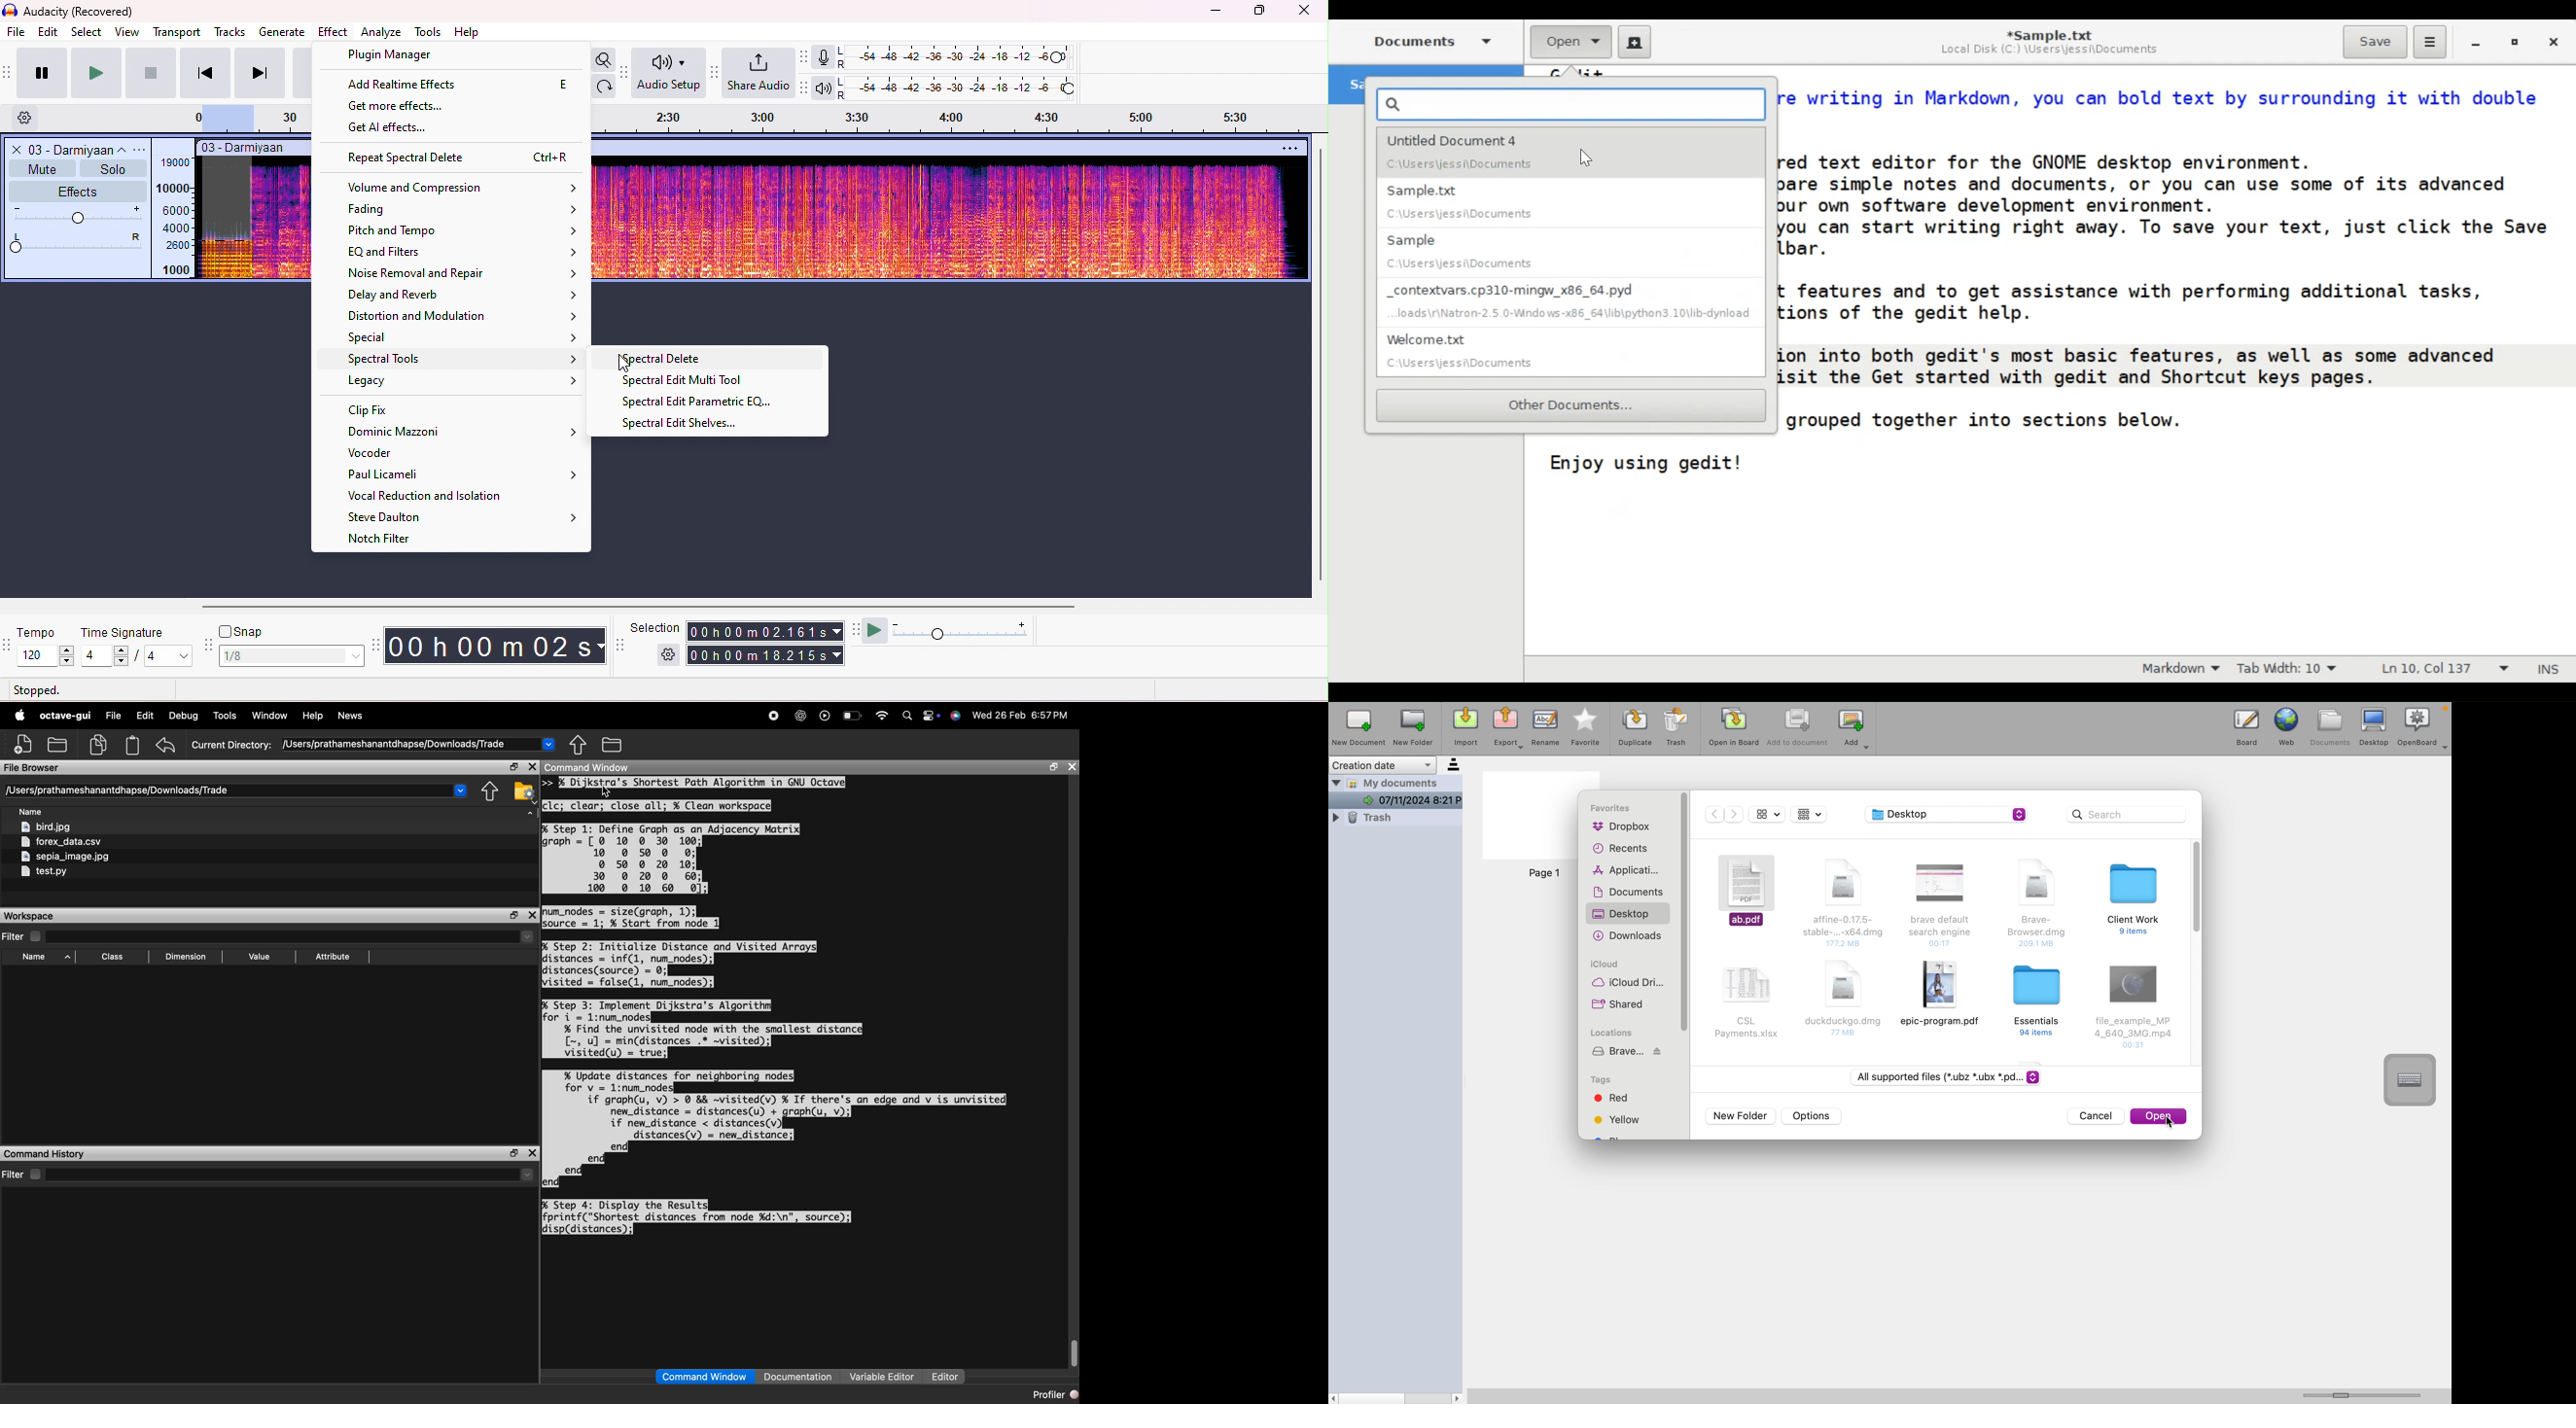 The height and width of the screenshot is (1428, 2576). Describe the element at coordinates (961, 630) in the screenshot. I see `playback speed` at that location.